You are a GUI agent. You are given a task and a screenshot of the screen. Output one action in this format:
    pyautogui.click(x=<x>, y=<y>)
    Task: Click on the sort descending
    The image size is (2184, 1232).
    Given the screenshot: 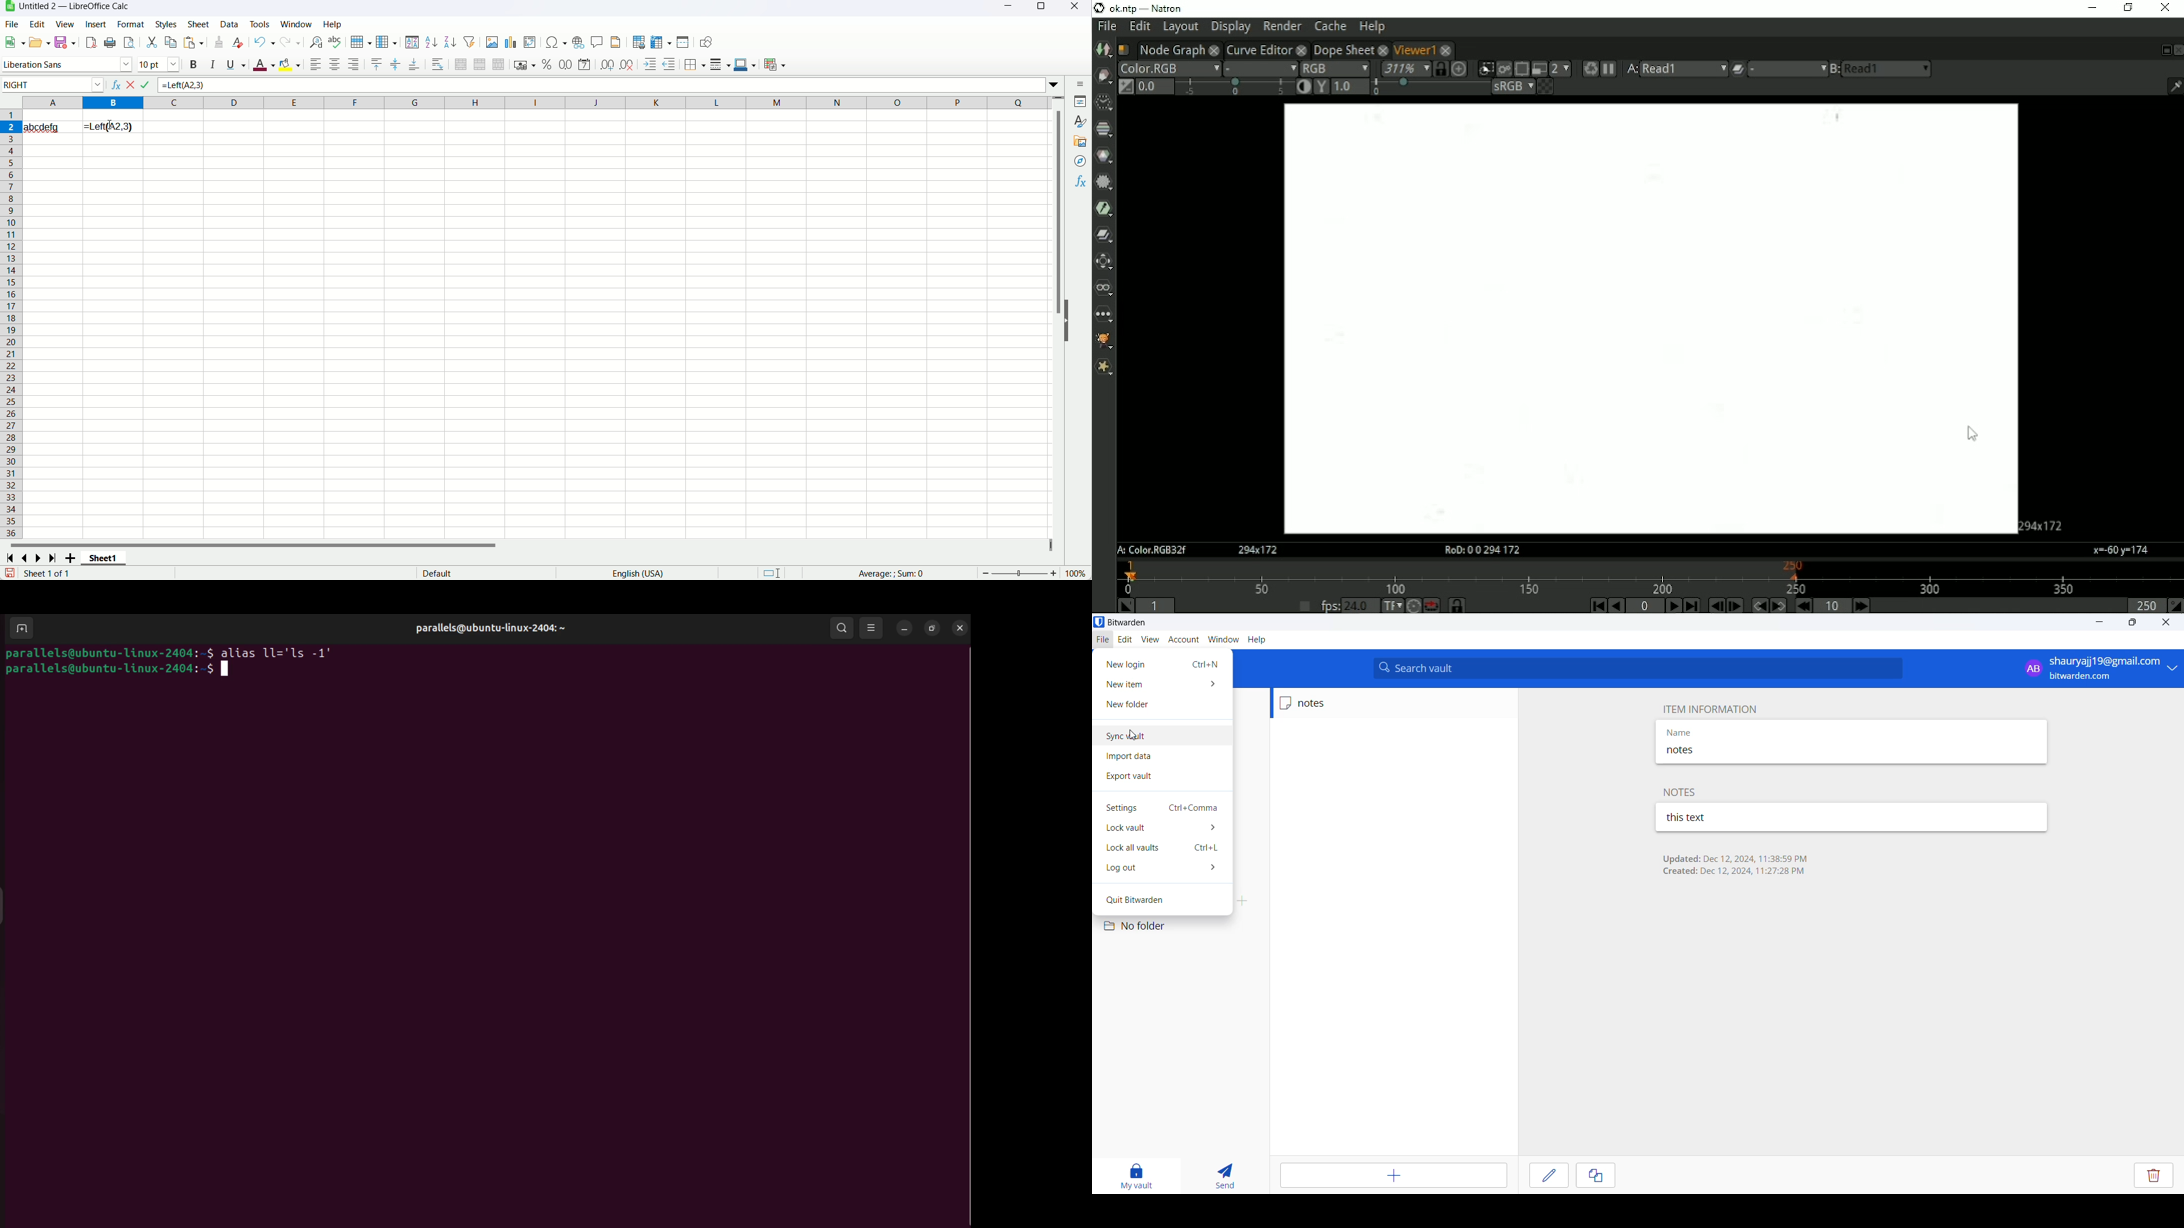 What is the action you would take?
    pyautogui.click(x=450, y=43)
    